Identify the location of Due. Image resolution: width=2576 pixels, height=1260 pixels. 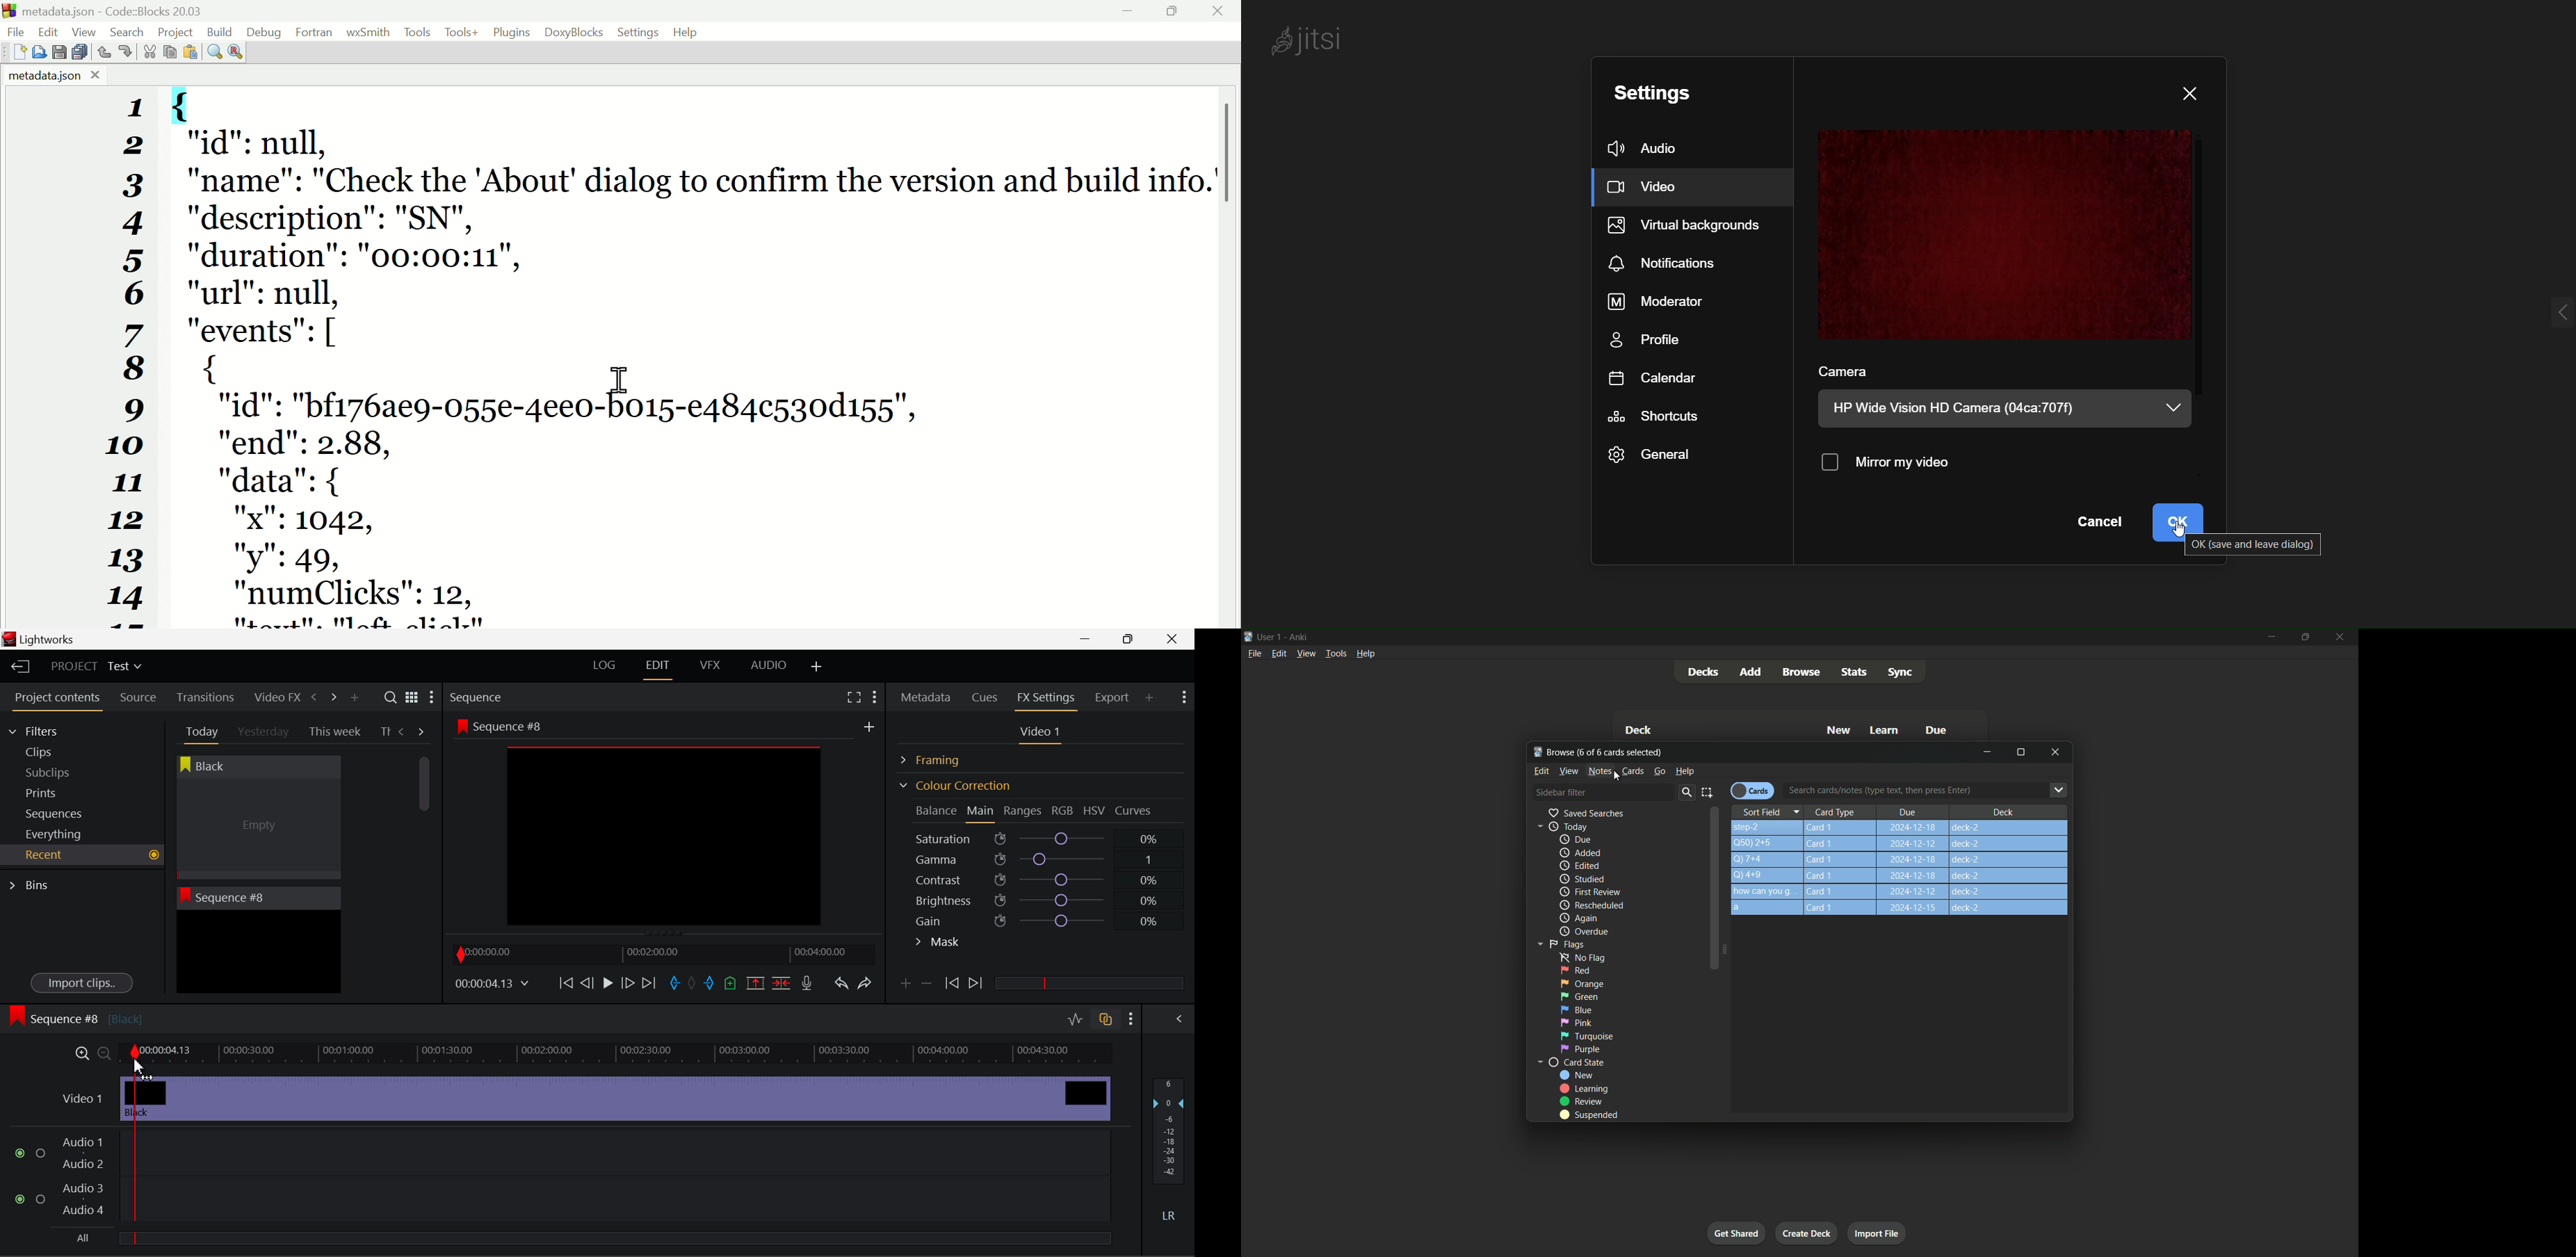
(1907, 811).